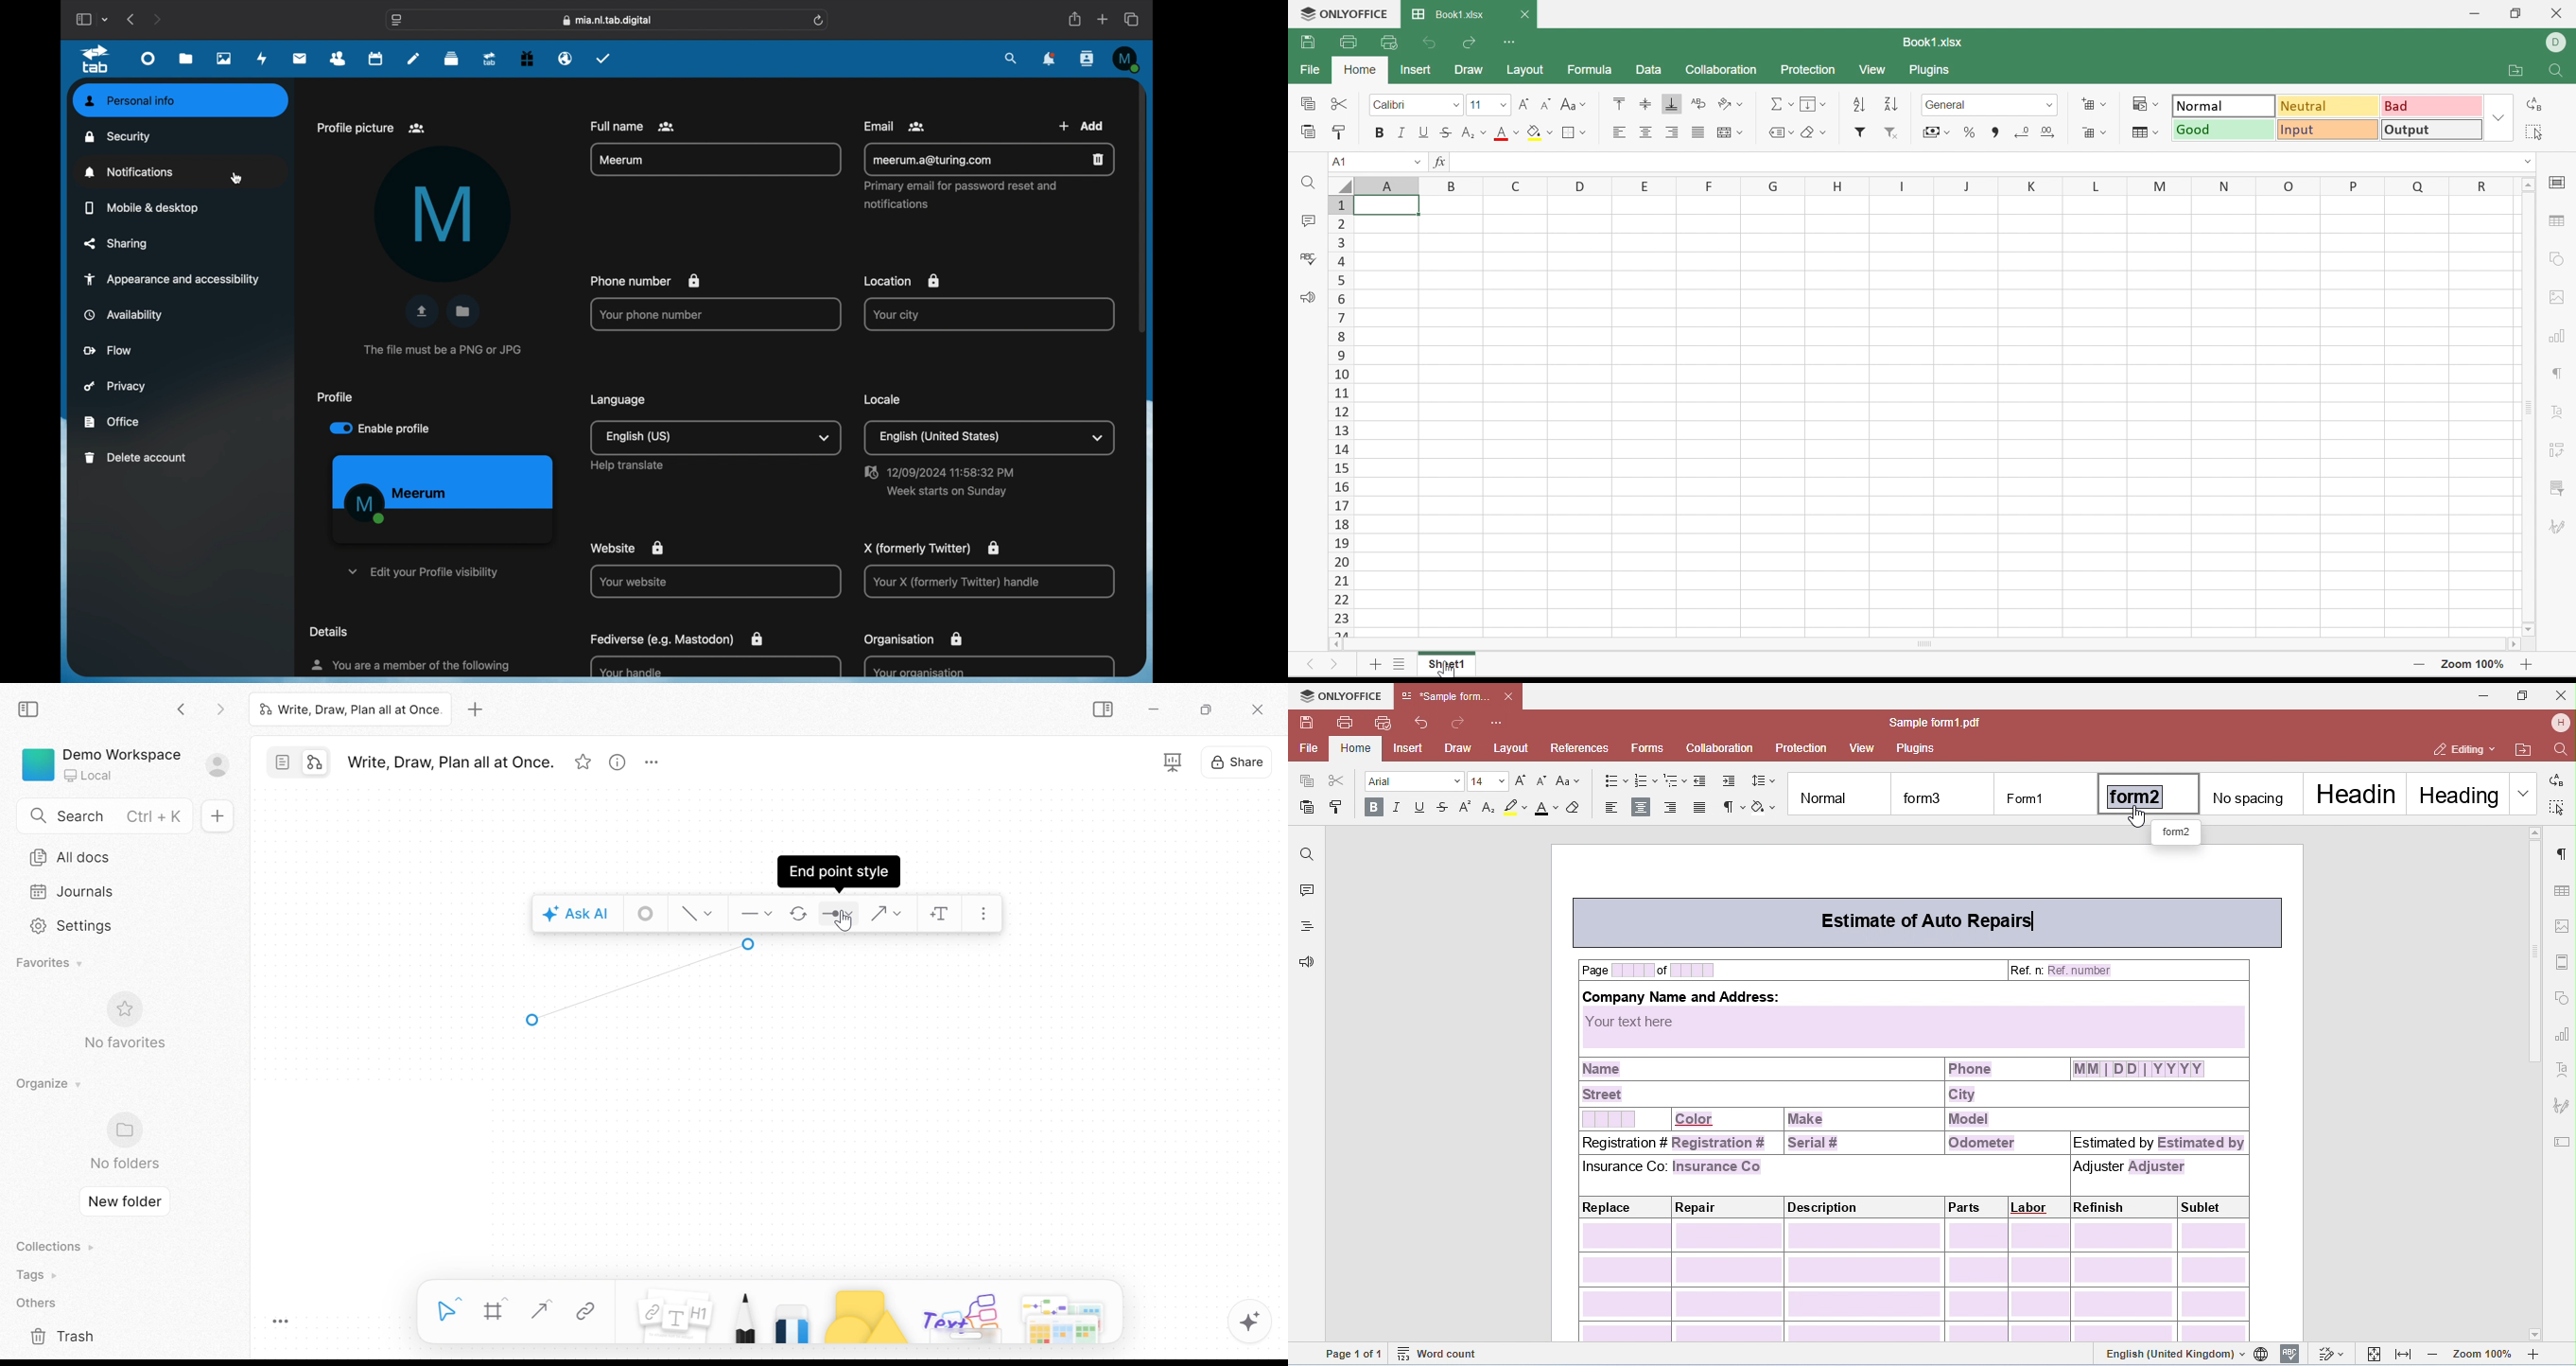 This screenshot has width=2576, height=1372. What do you see at coordinates (1436, 162) in the screenshot?
I see `fx` at bounding box center [1436, 162].